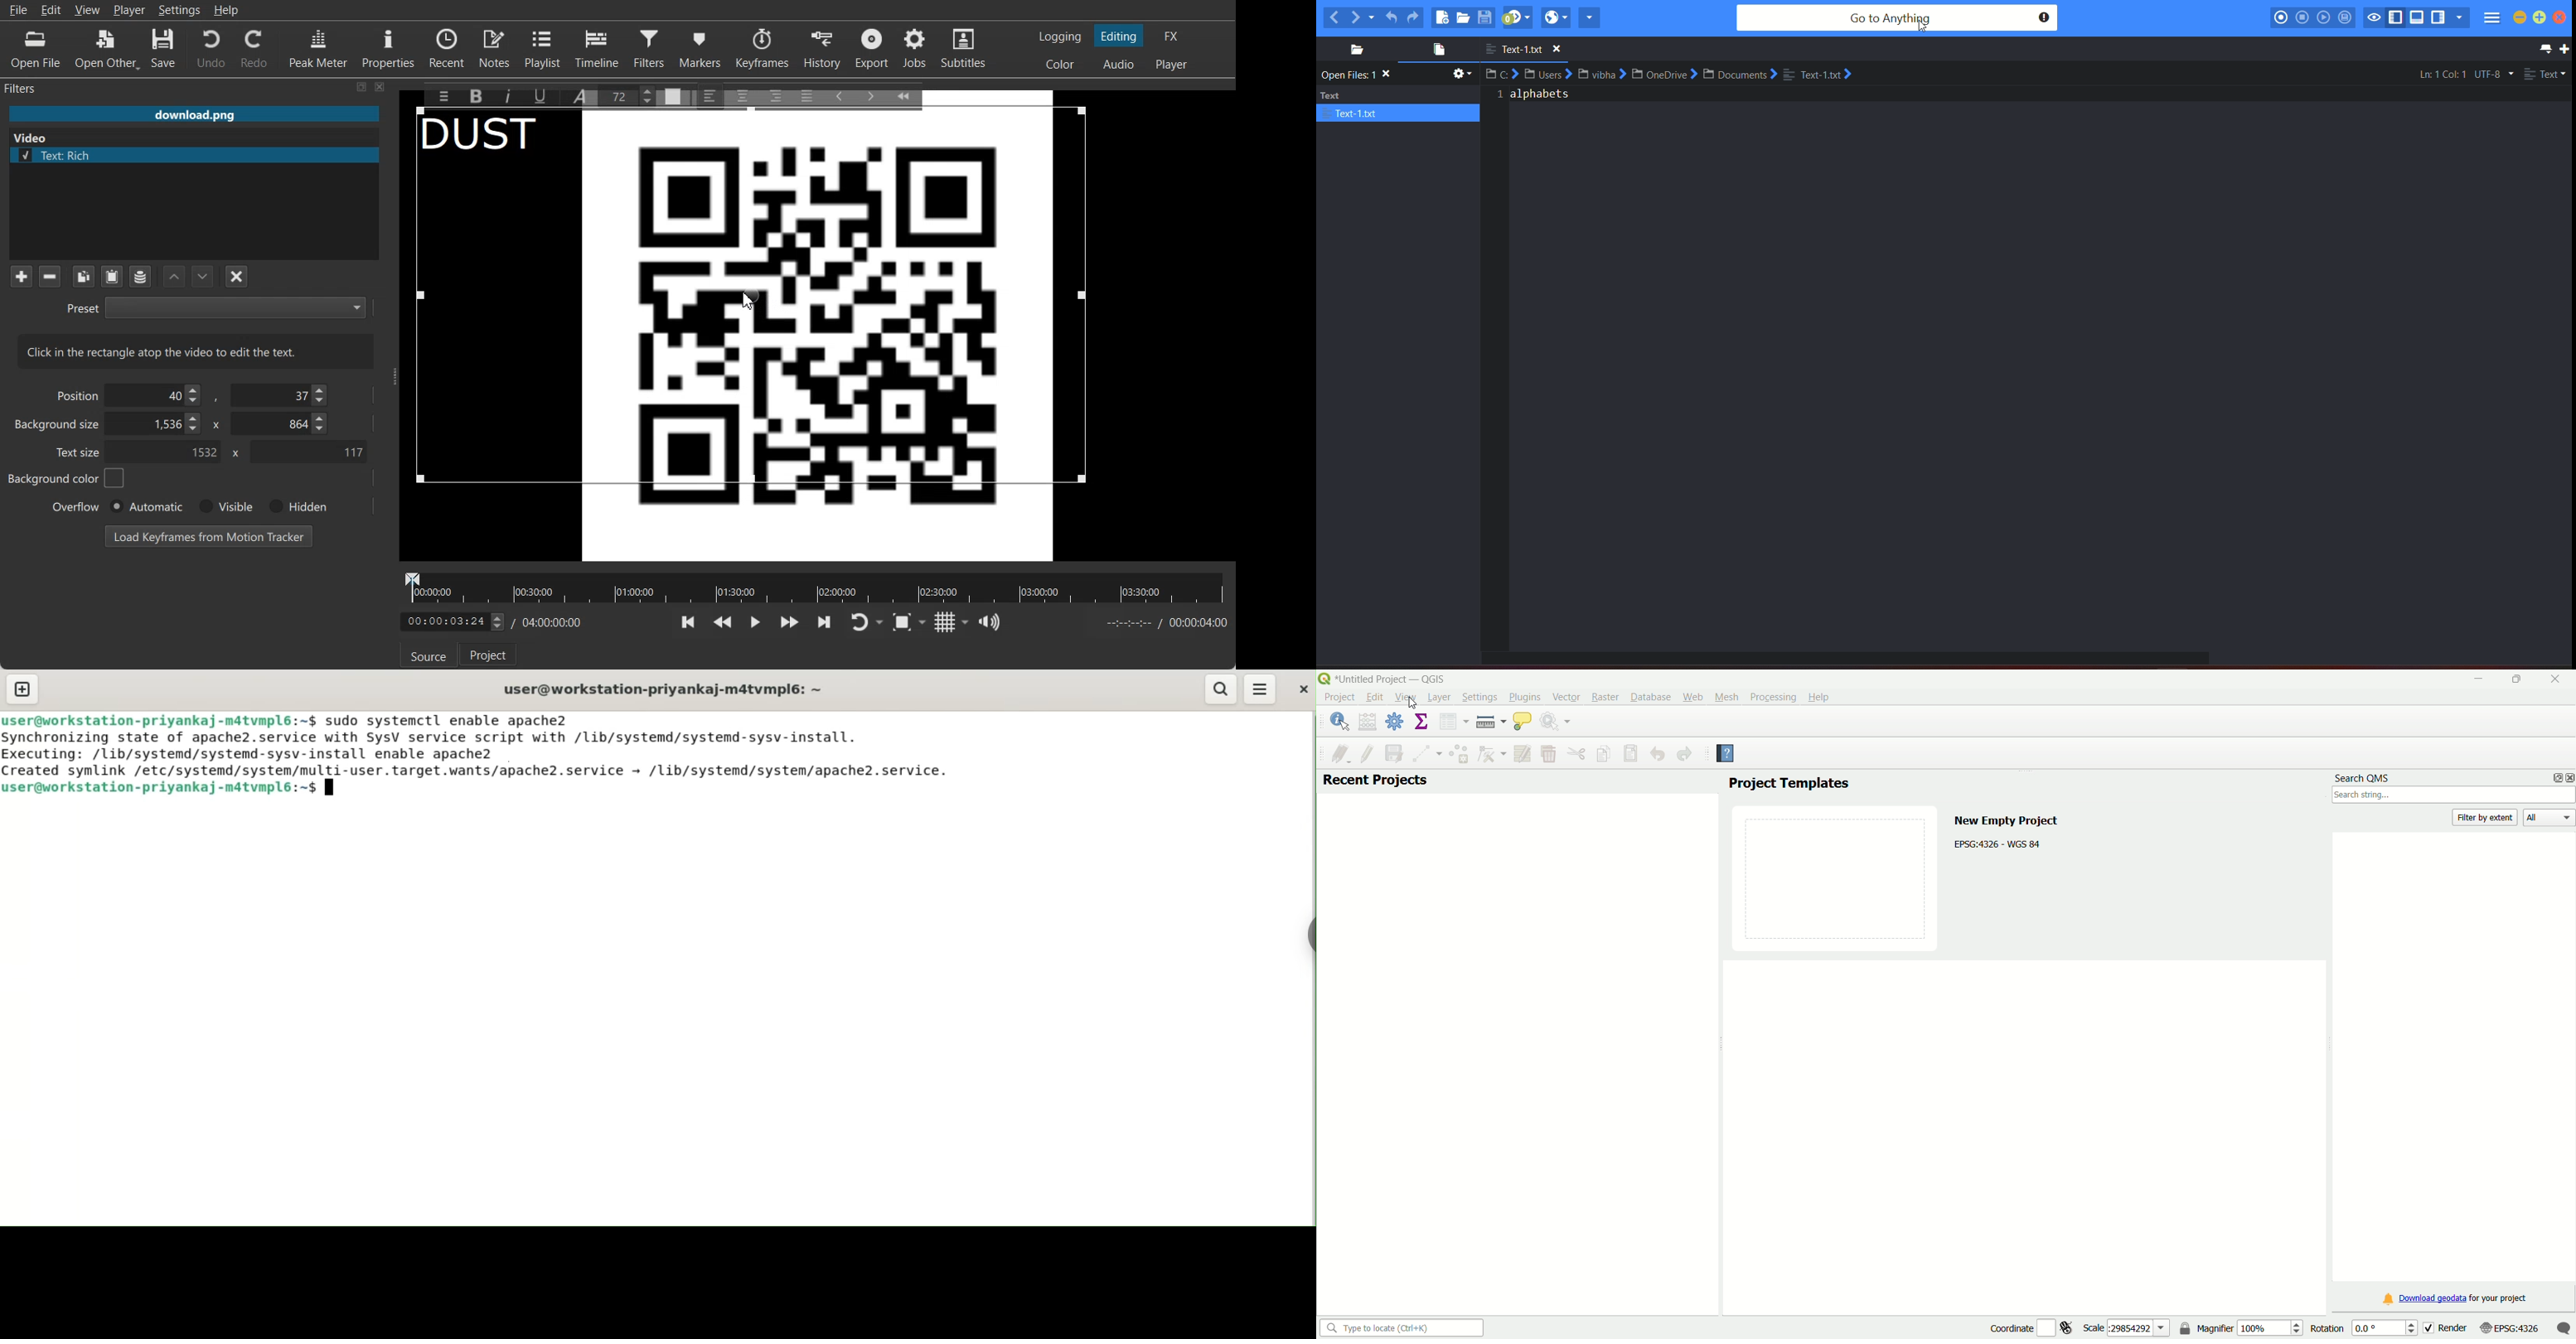 The height and width of the screenshot is (1344, 2576). Describe the element at coordinates (874, 48) in the screenshot. I see `Export` at that location.